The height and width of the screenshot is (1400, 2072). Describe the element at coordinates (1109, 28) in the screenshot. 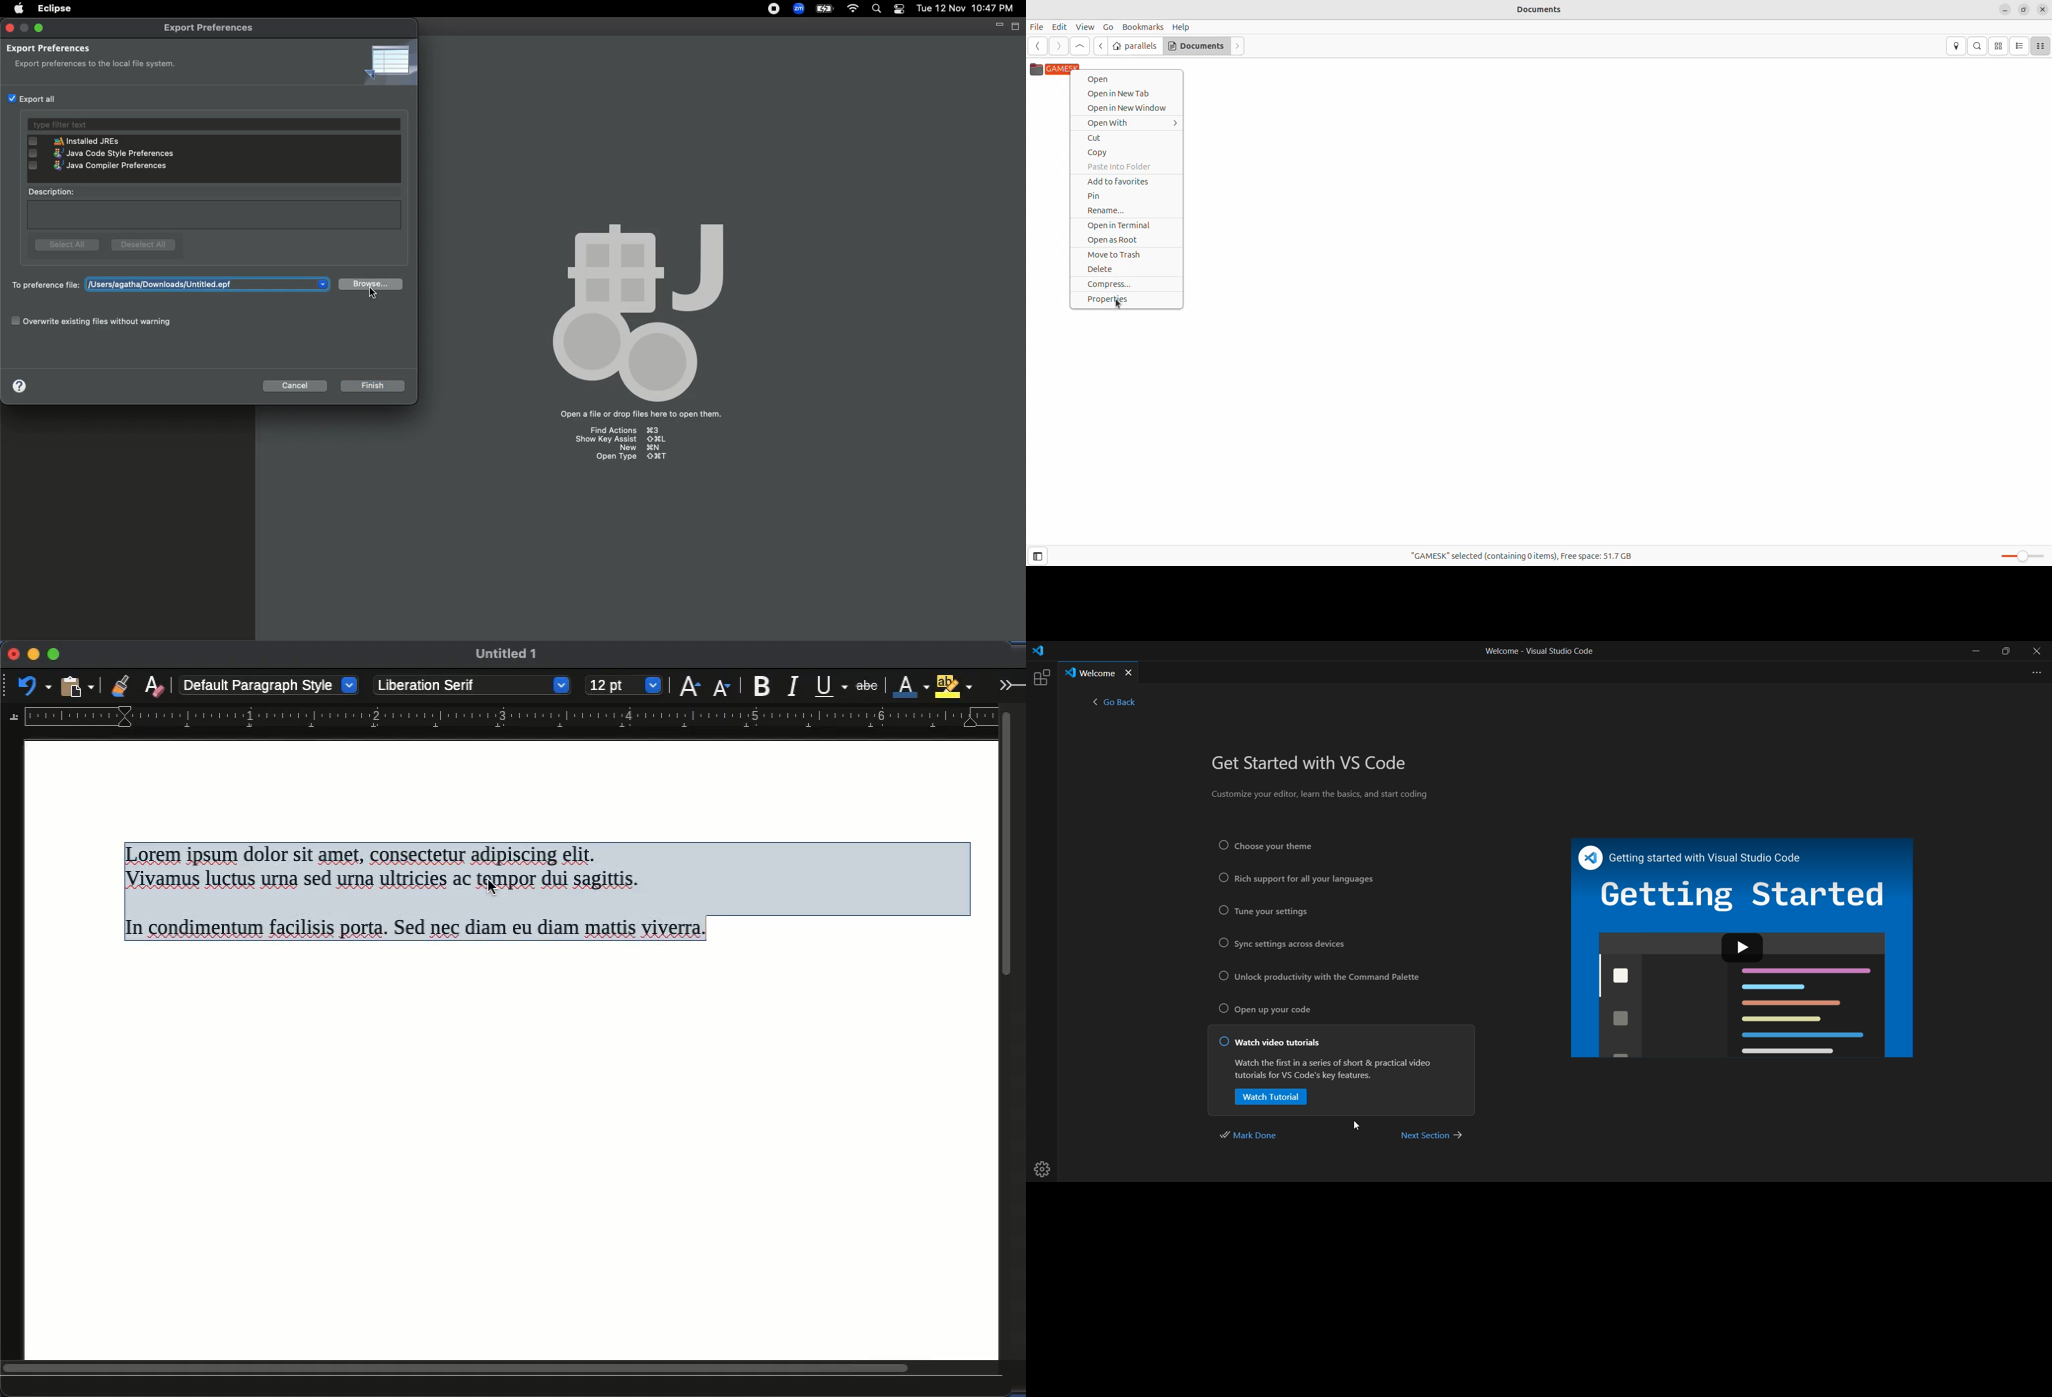

I see `Go` at that location.